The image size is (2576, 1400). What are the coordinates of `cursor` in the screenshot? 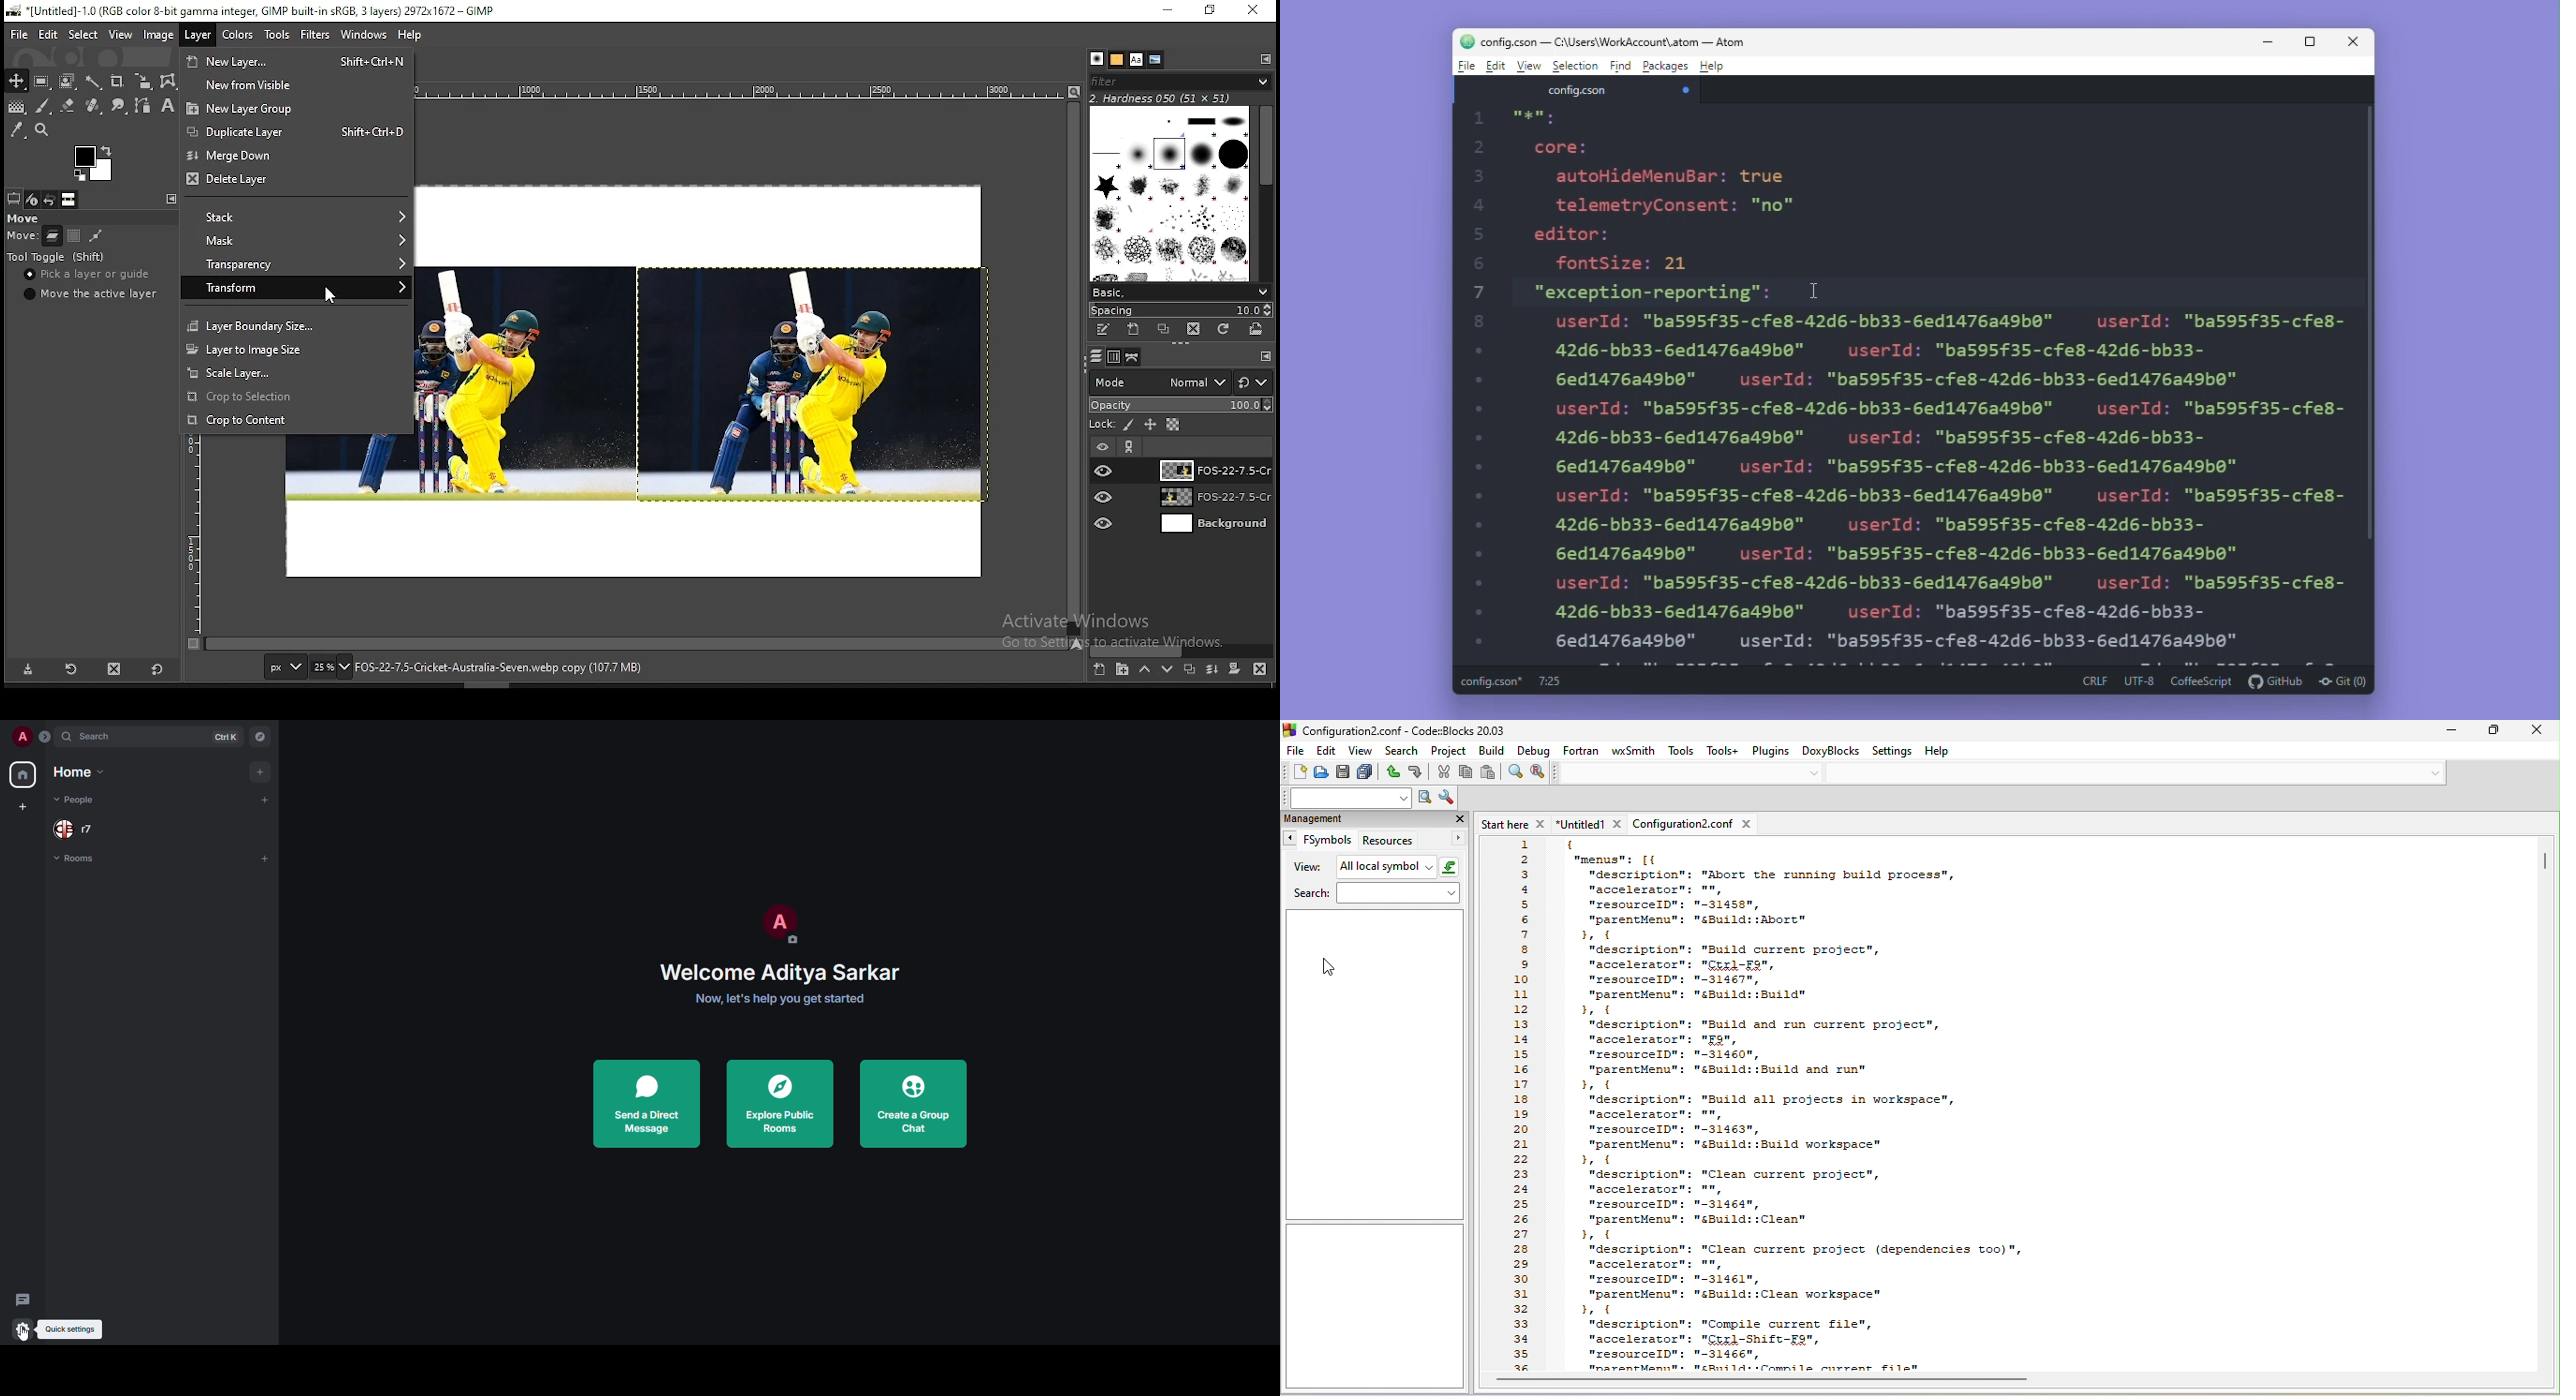 It's located at (24, 1335).